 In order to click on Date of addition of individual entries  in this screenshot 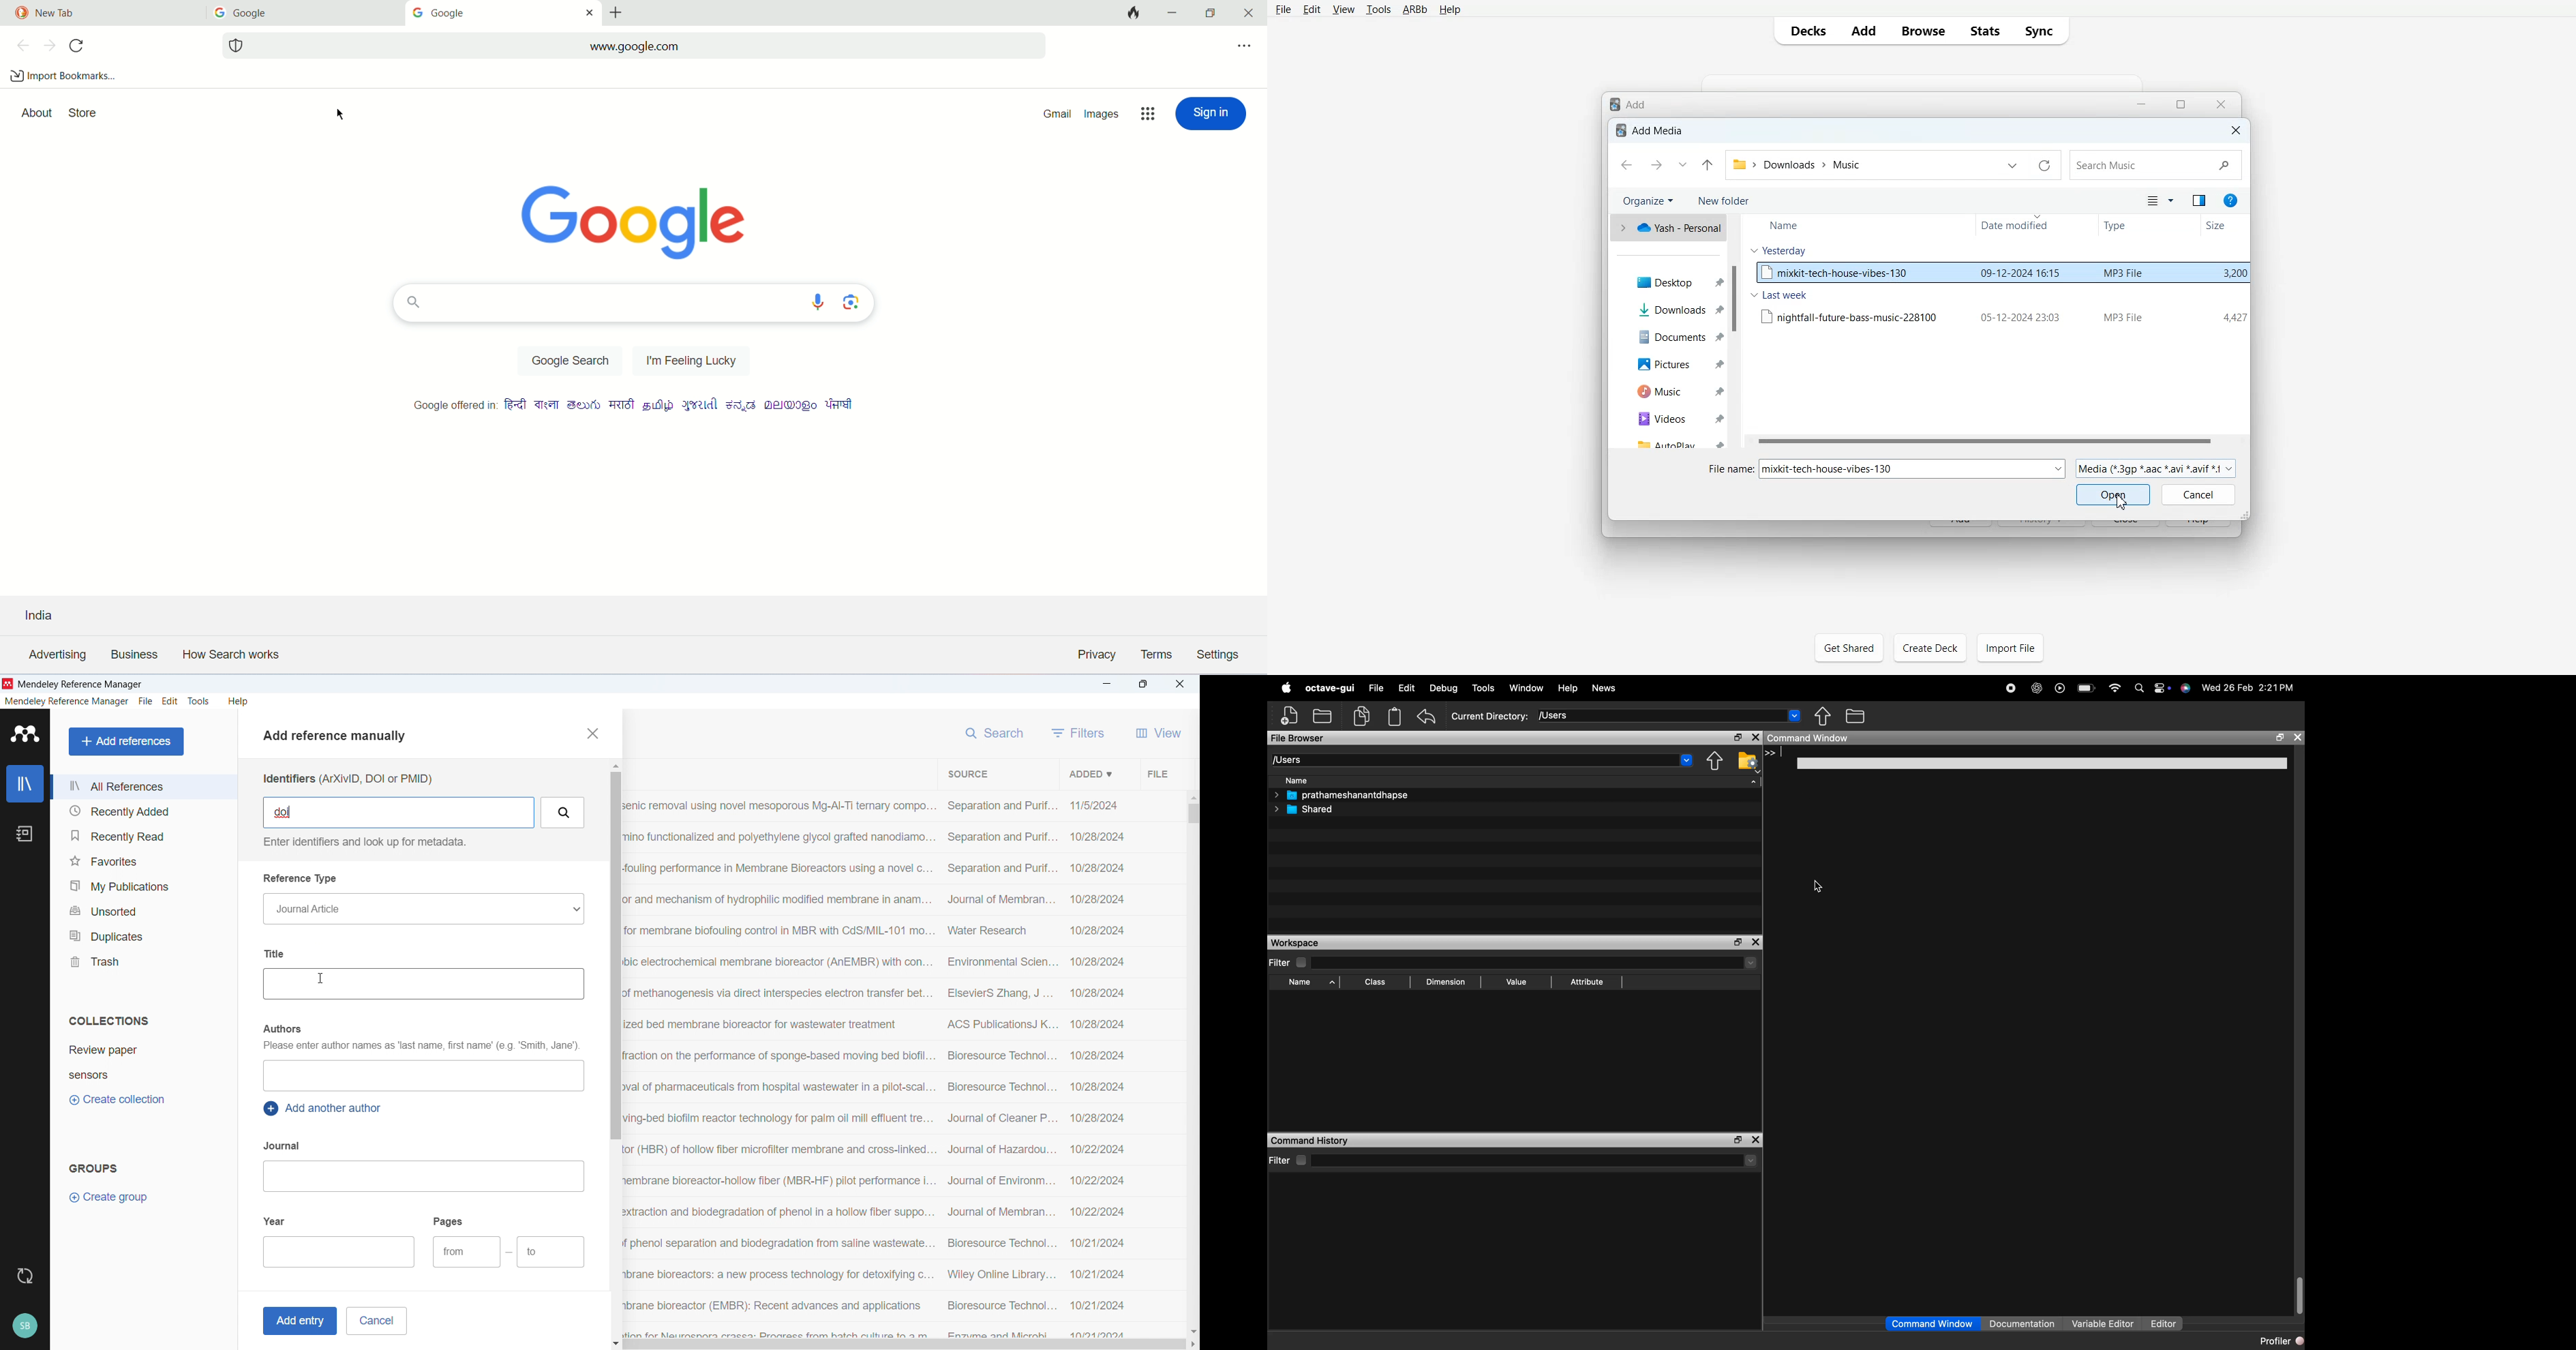, I will do `click(1098, 1068)`.